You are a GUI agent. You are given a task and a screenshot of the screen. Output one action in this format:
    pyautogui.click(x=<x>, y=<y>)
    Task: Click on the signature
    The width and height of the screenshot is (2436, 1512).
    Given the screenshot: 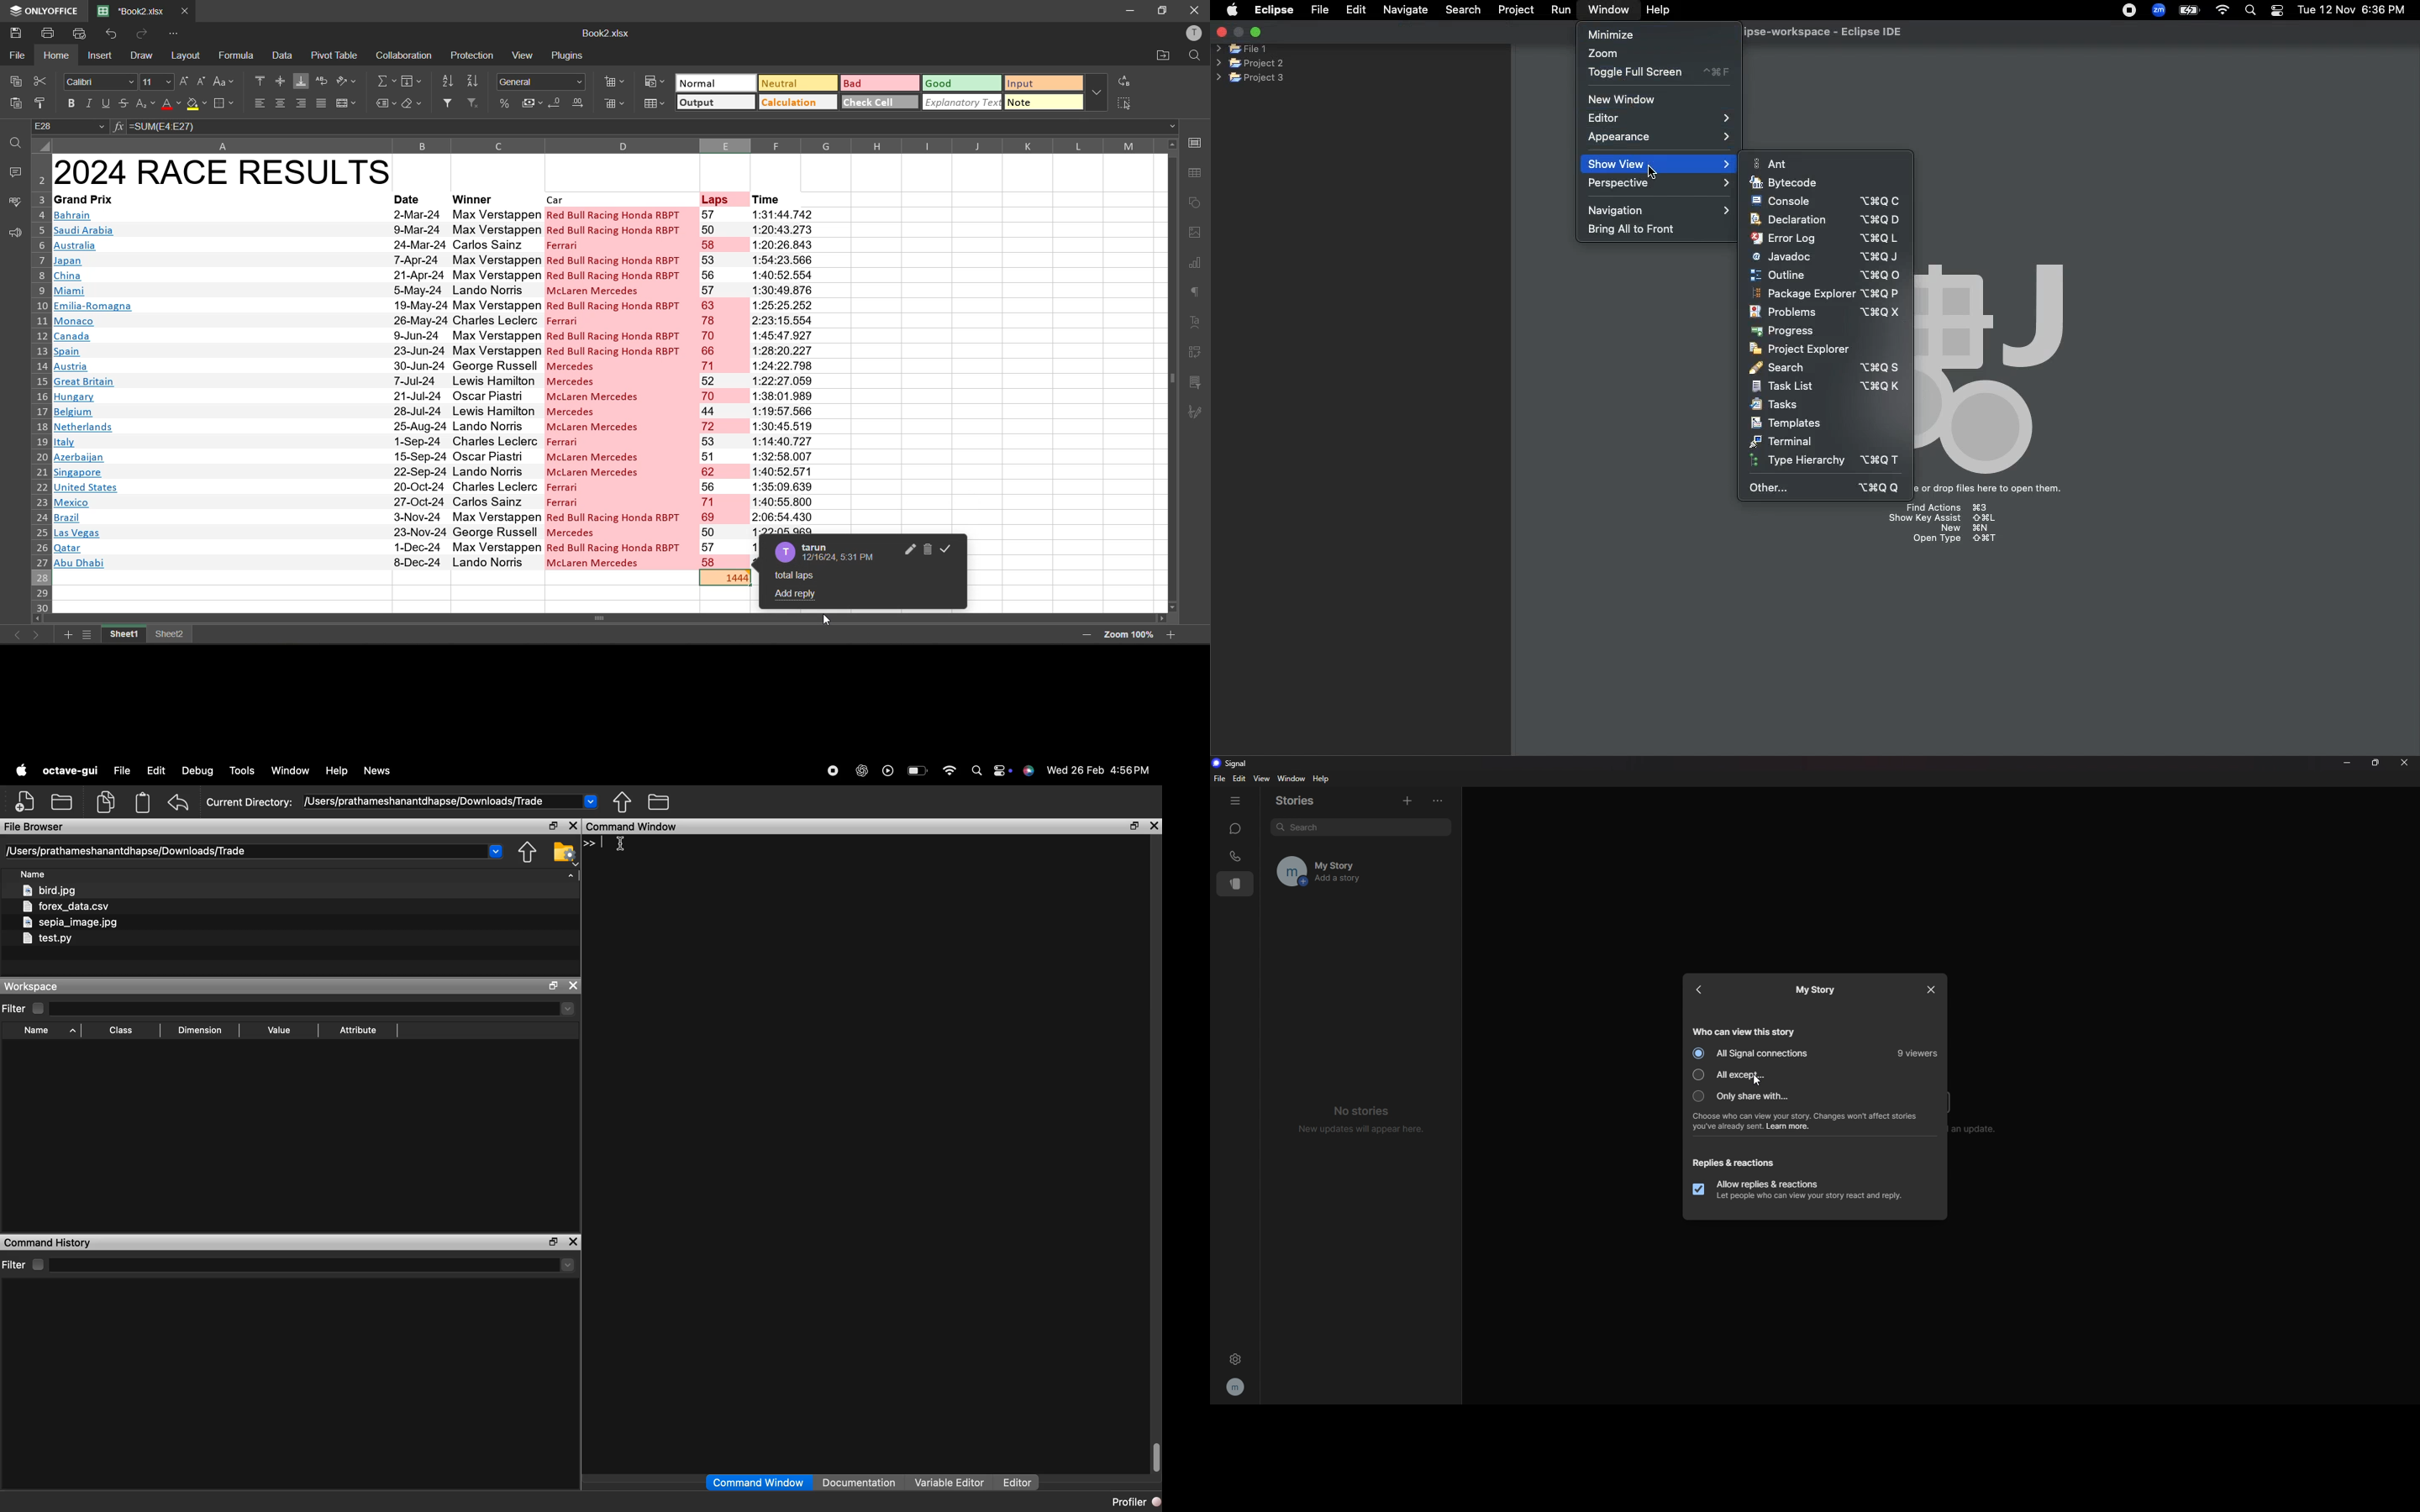 What is the action you would take?
    pyautogui.click(x=1196, y=415)
    